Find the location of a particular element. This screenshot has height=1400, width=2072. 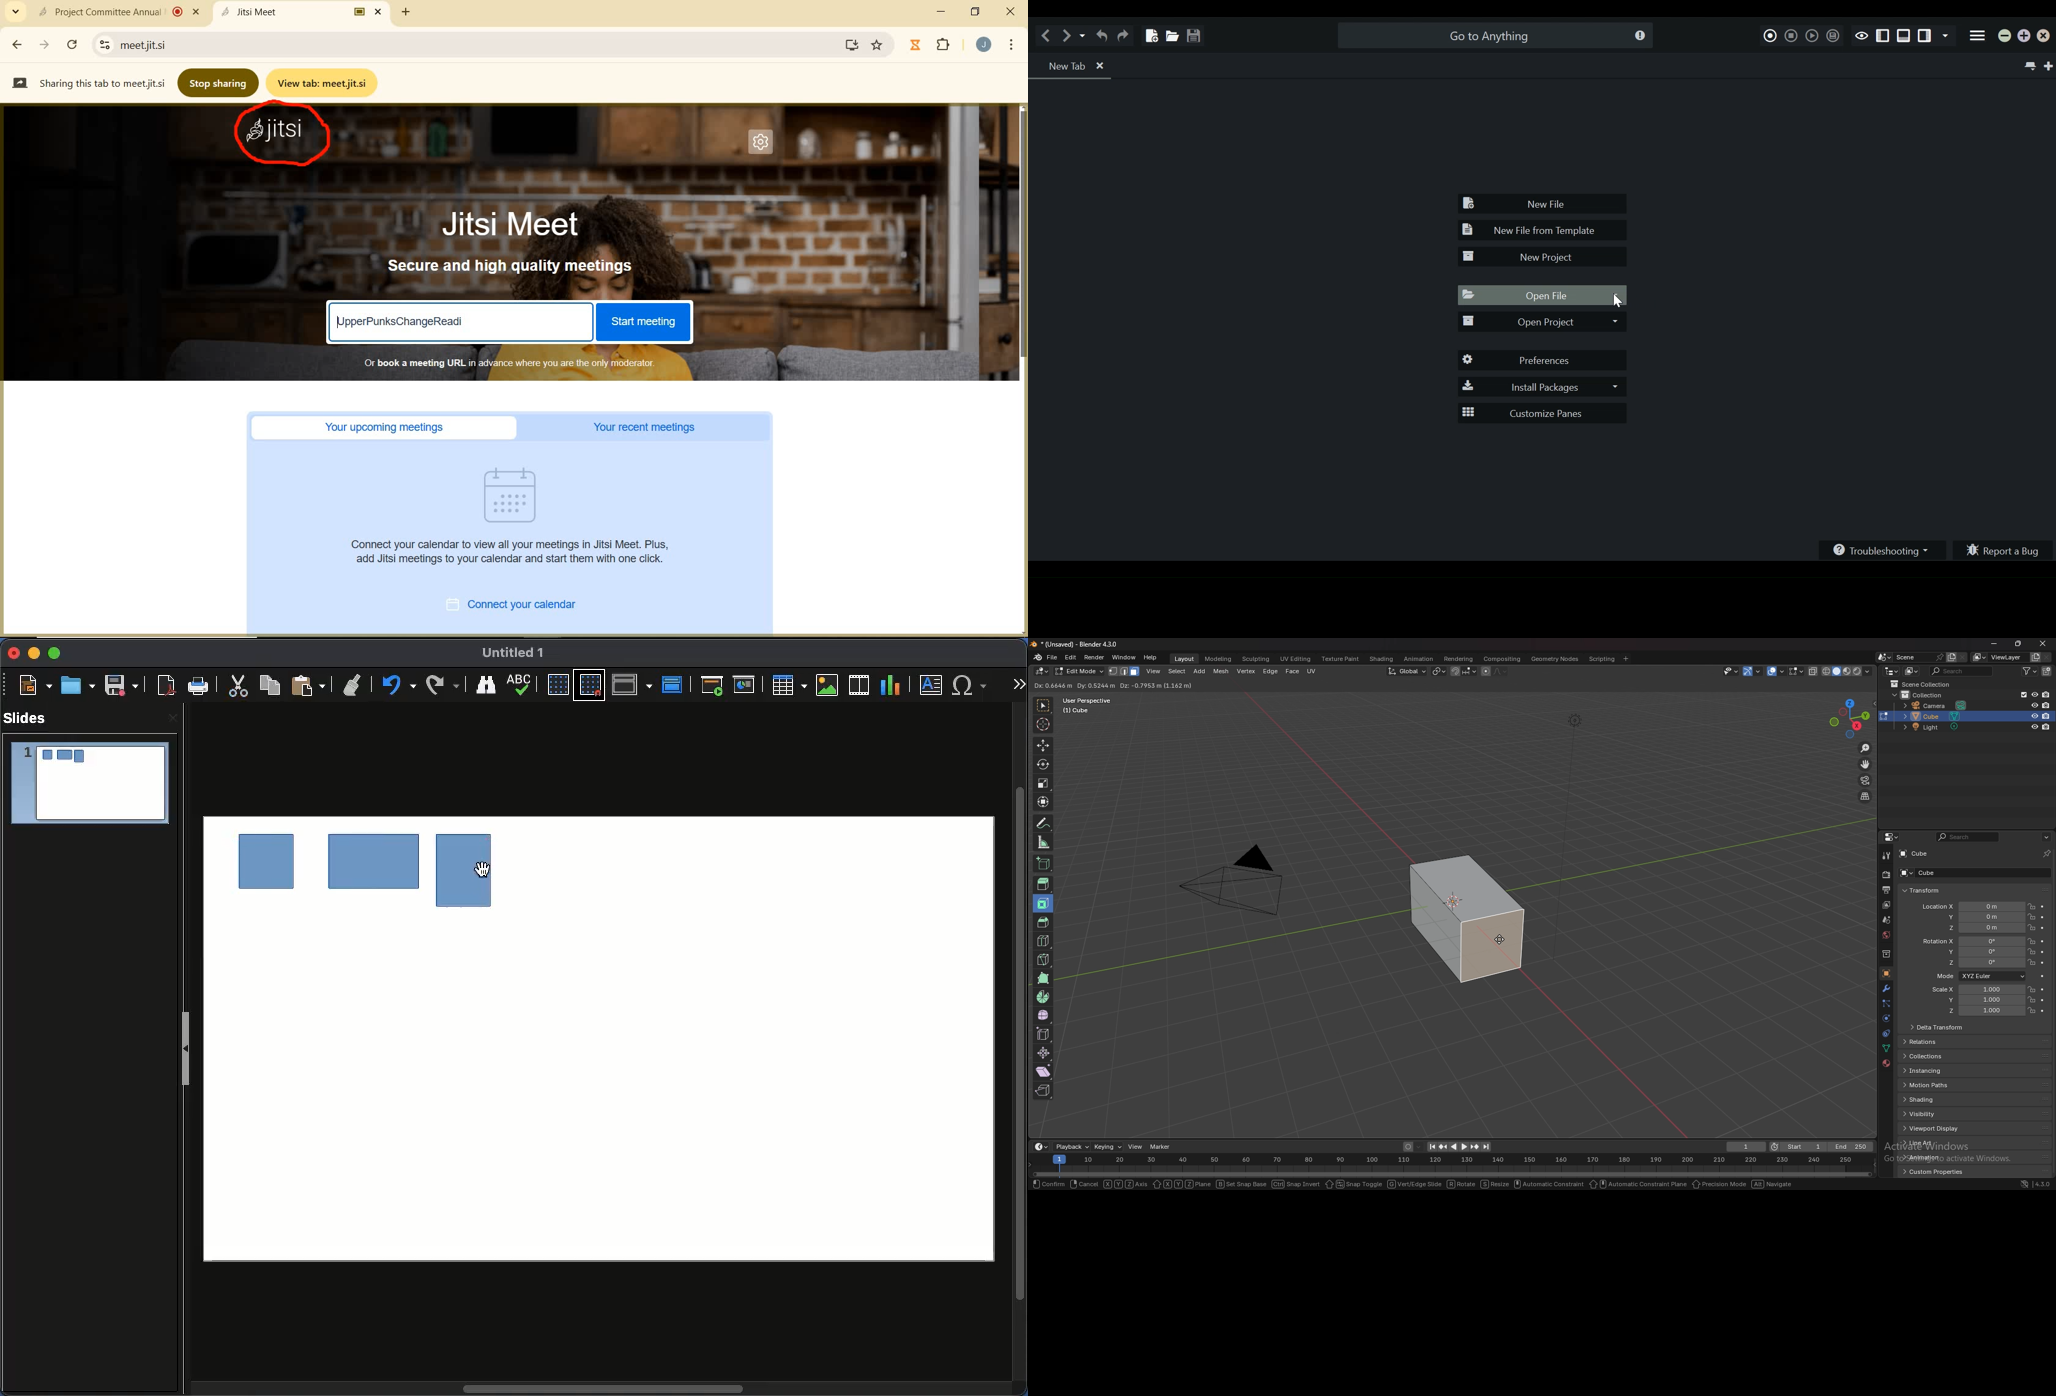

SECURE AND HIGH QUALITY MEETINGS is located at coordinates (512, 267).